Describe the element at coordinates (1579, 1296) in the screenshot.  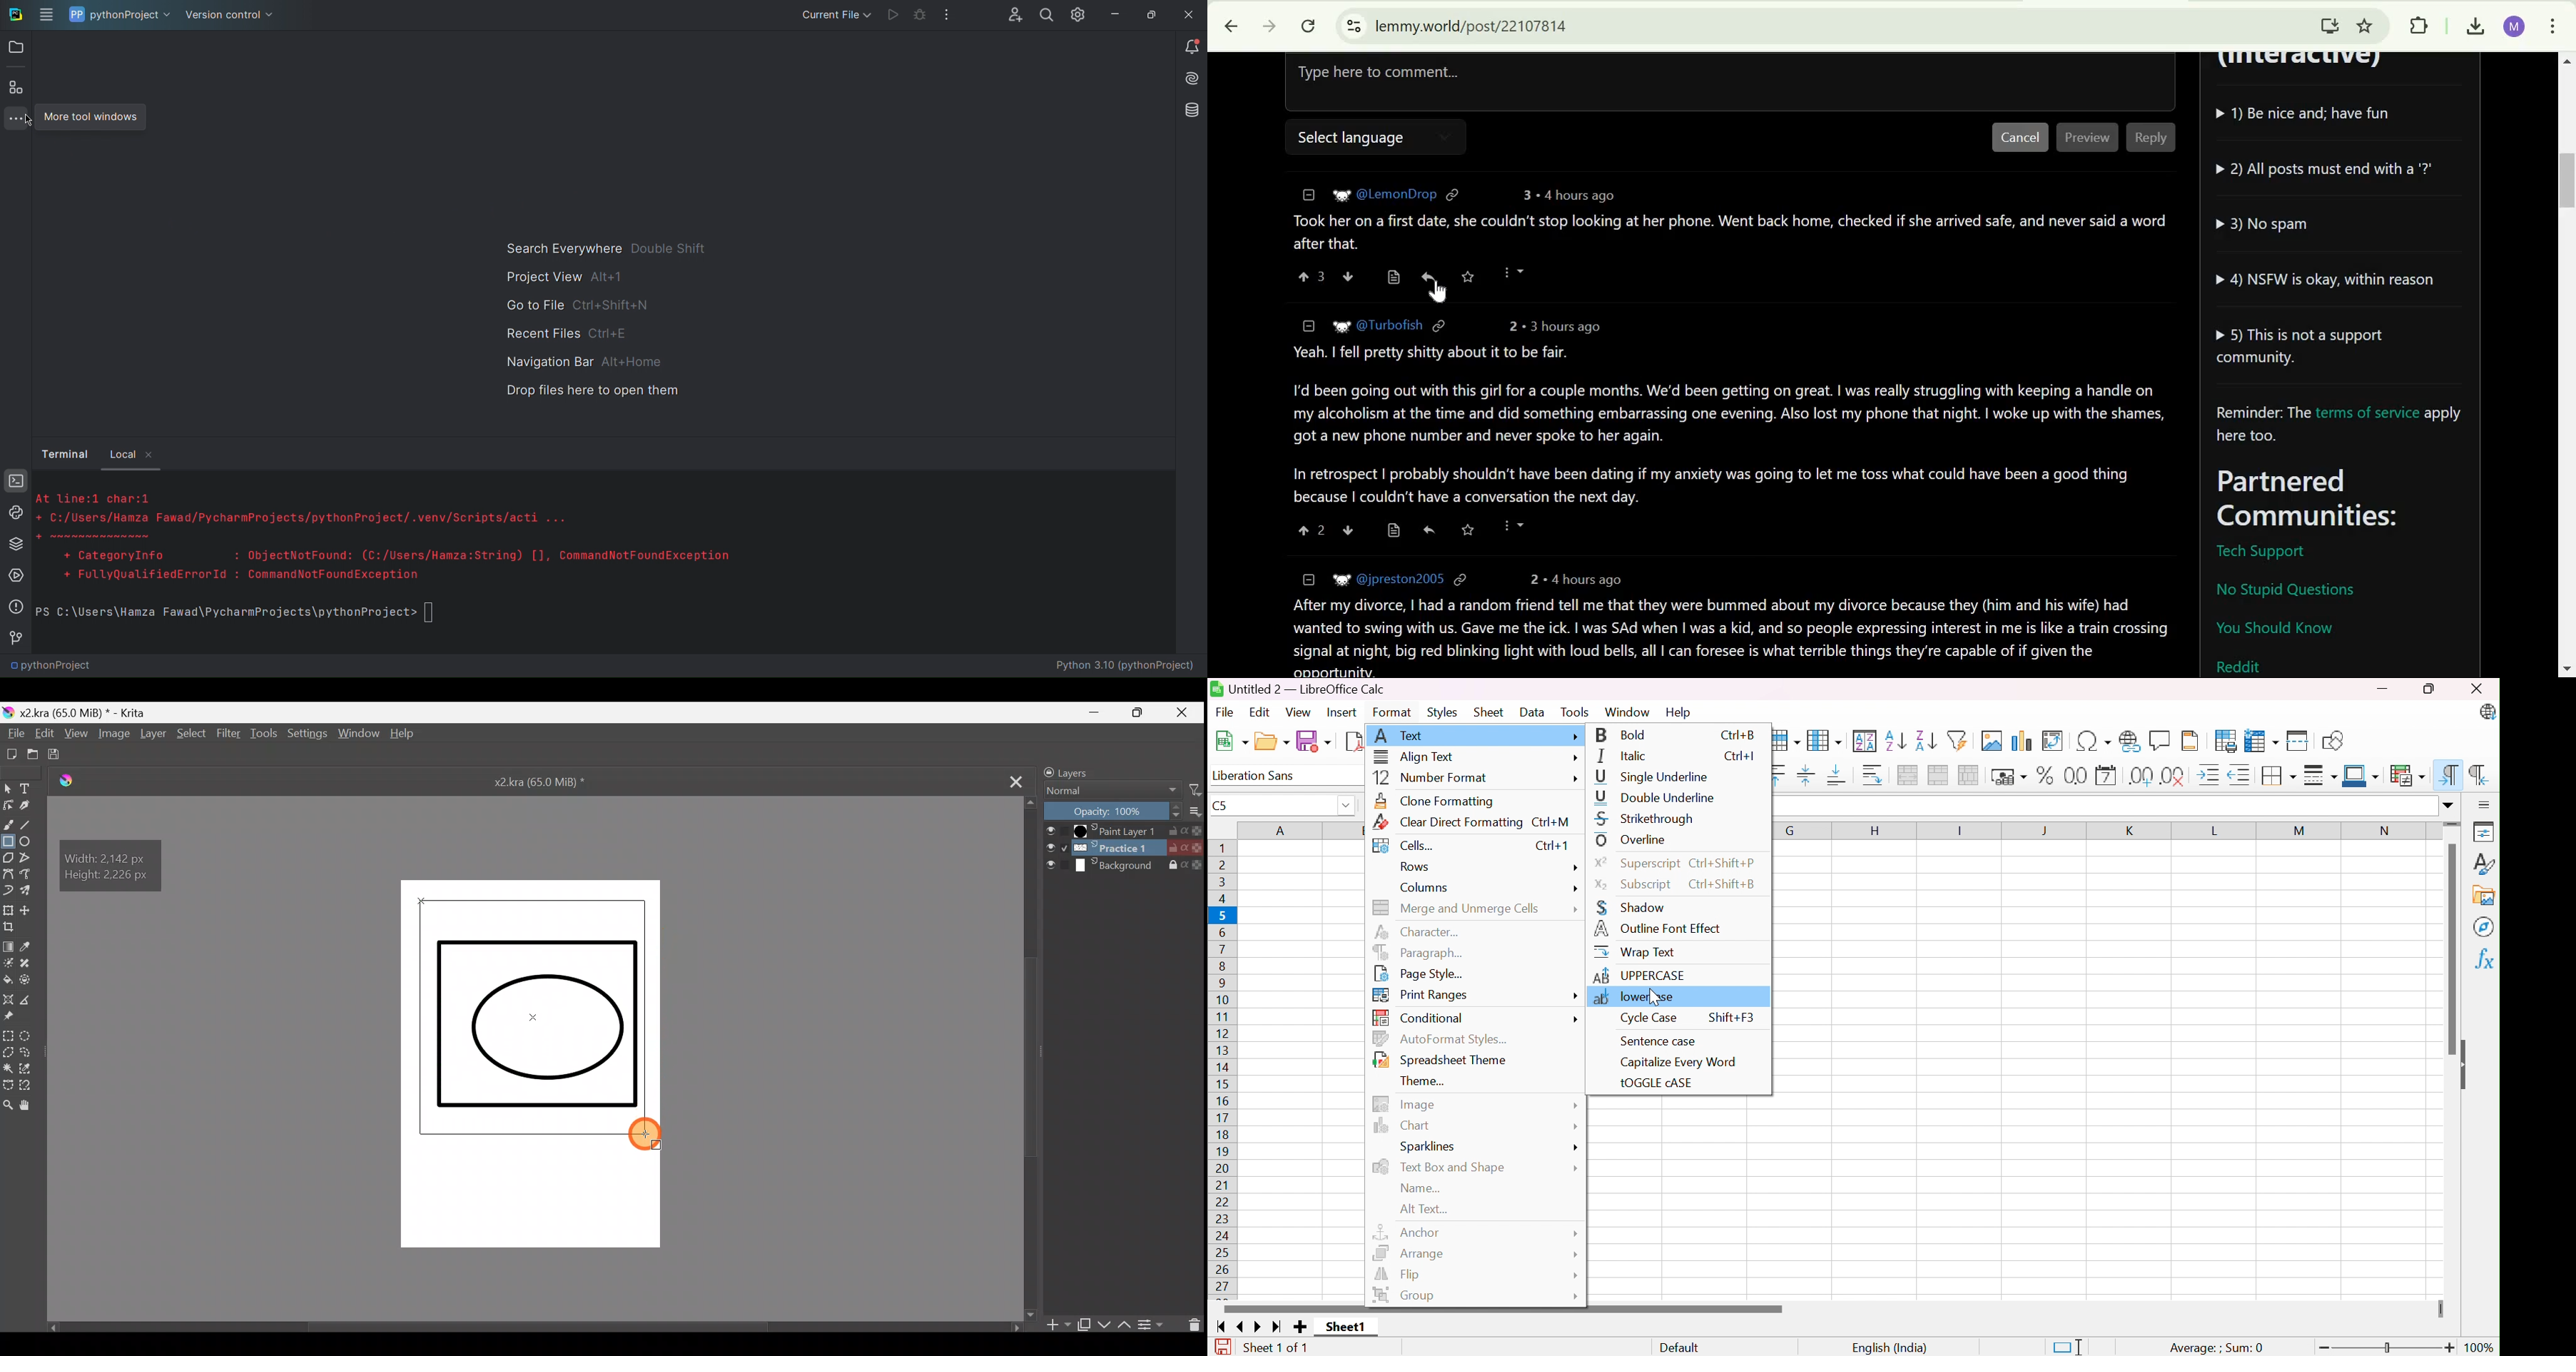
I see `More` at that location.